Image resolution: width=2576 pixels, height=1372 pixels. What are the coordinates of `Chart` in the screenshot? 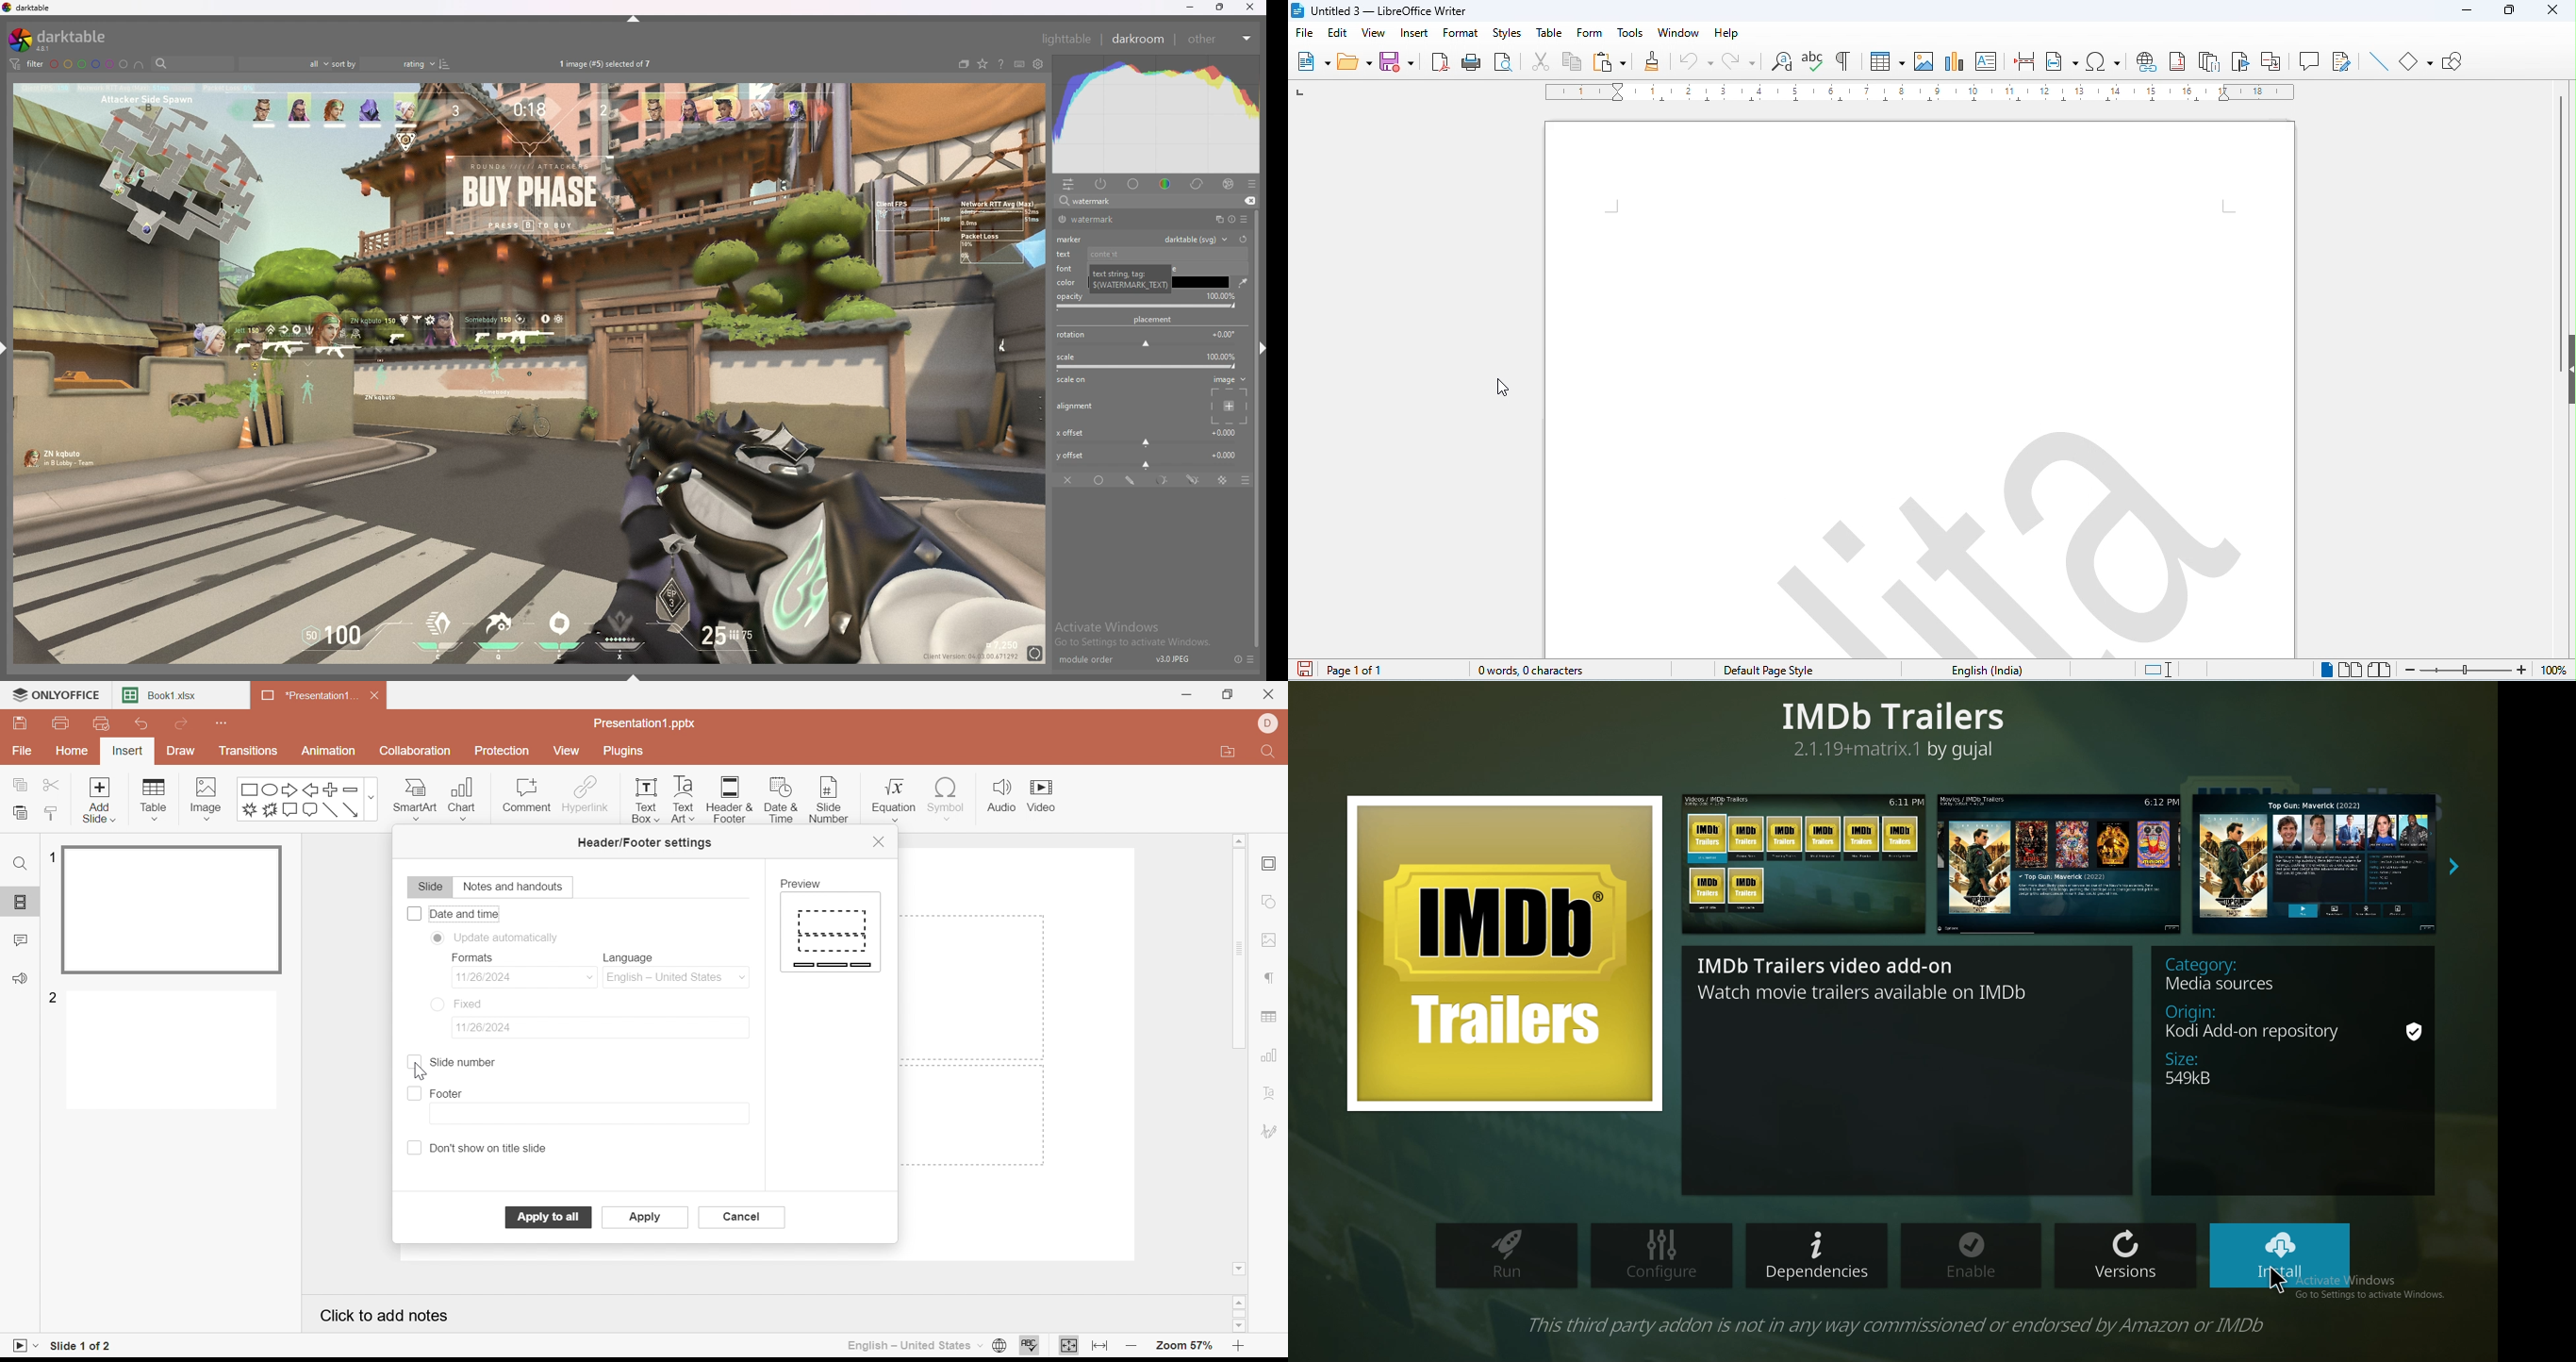 It's located at (468, 799).